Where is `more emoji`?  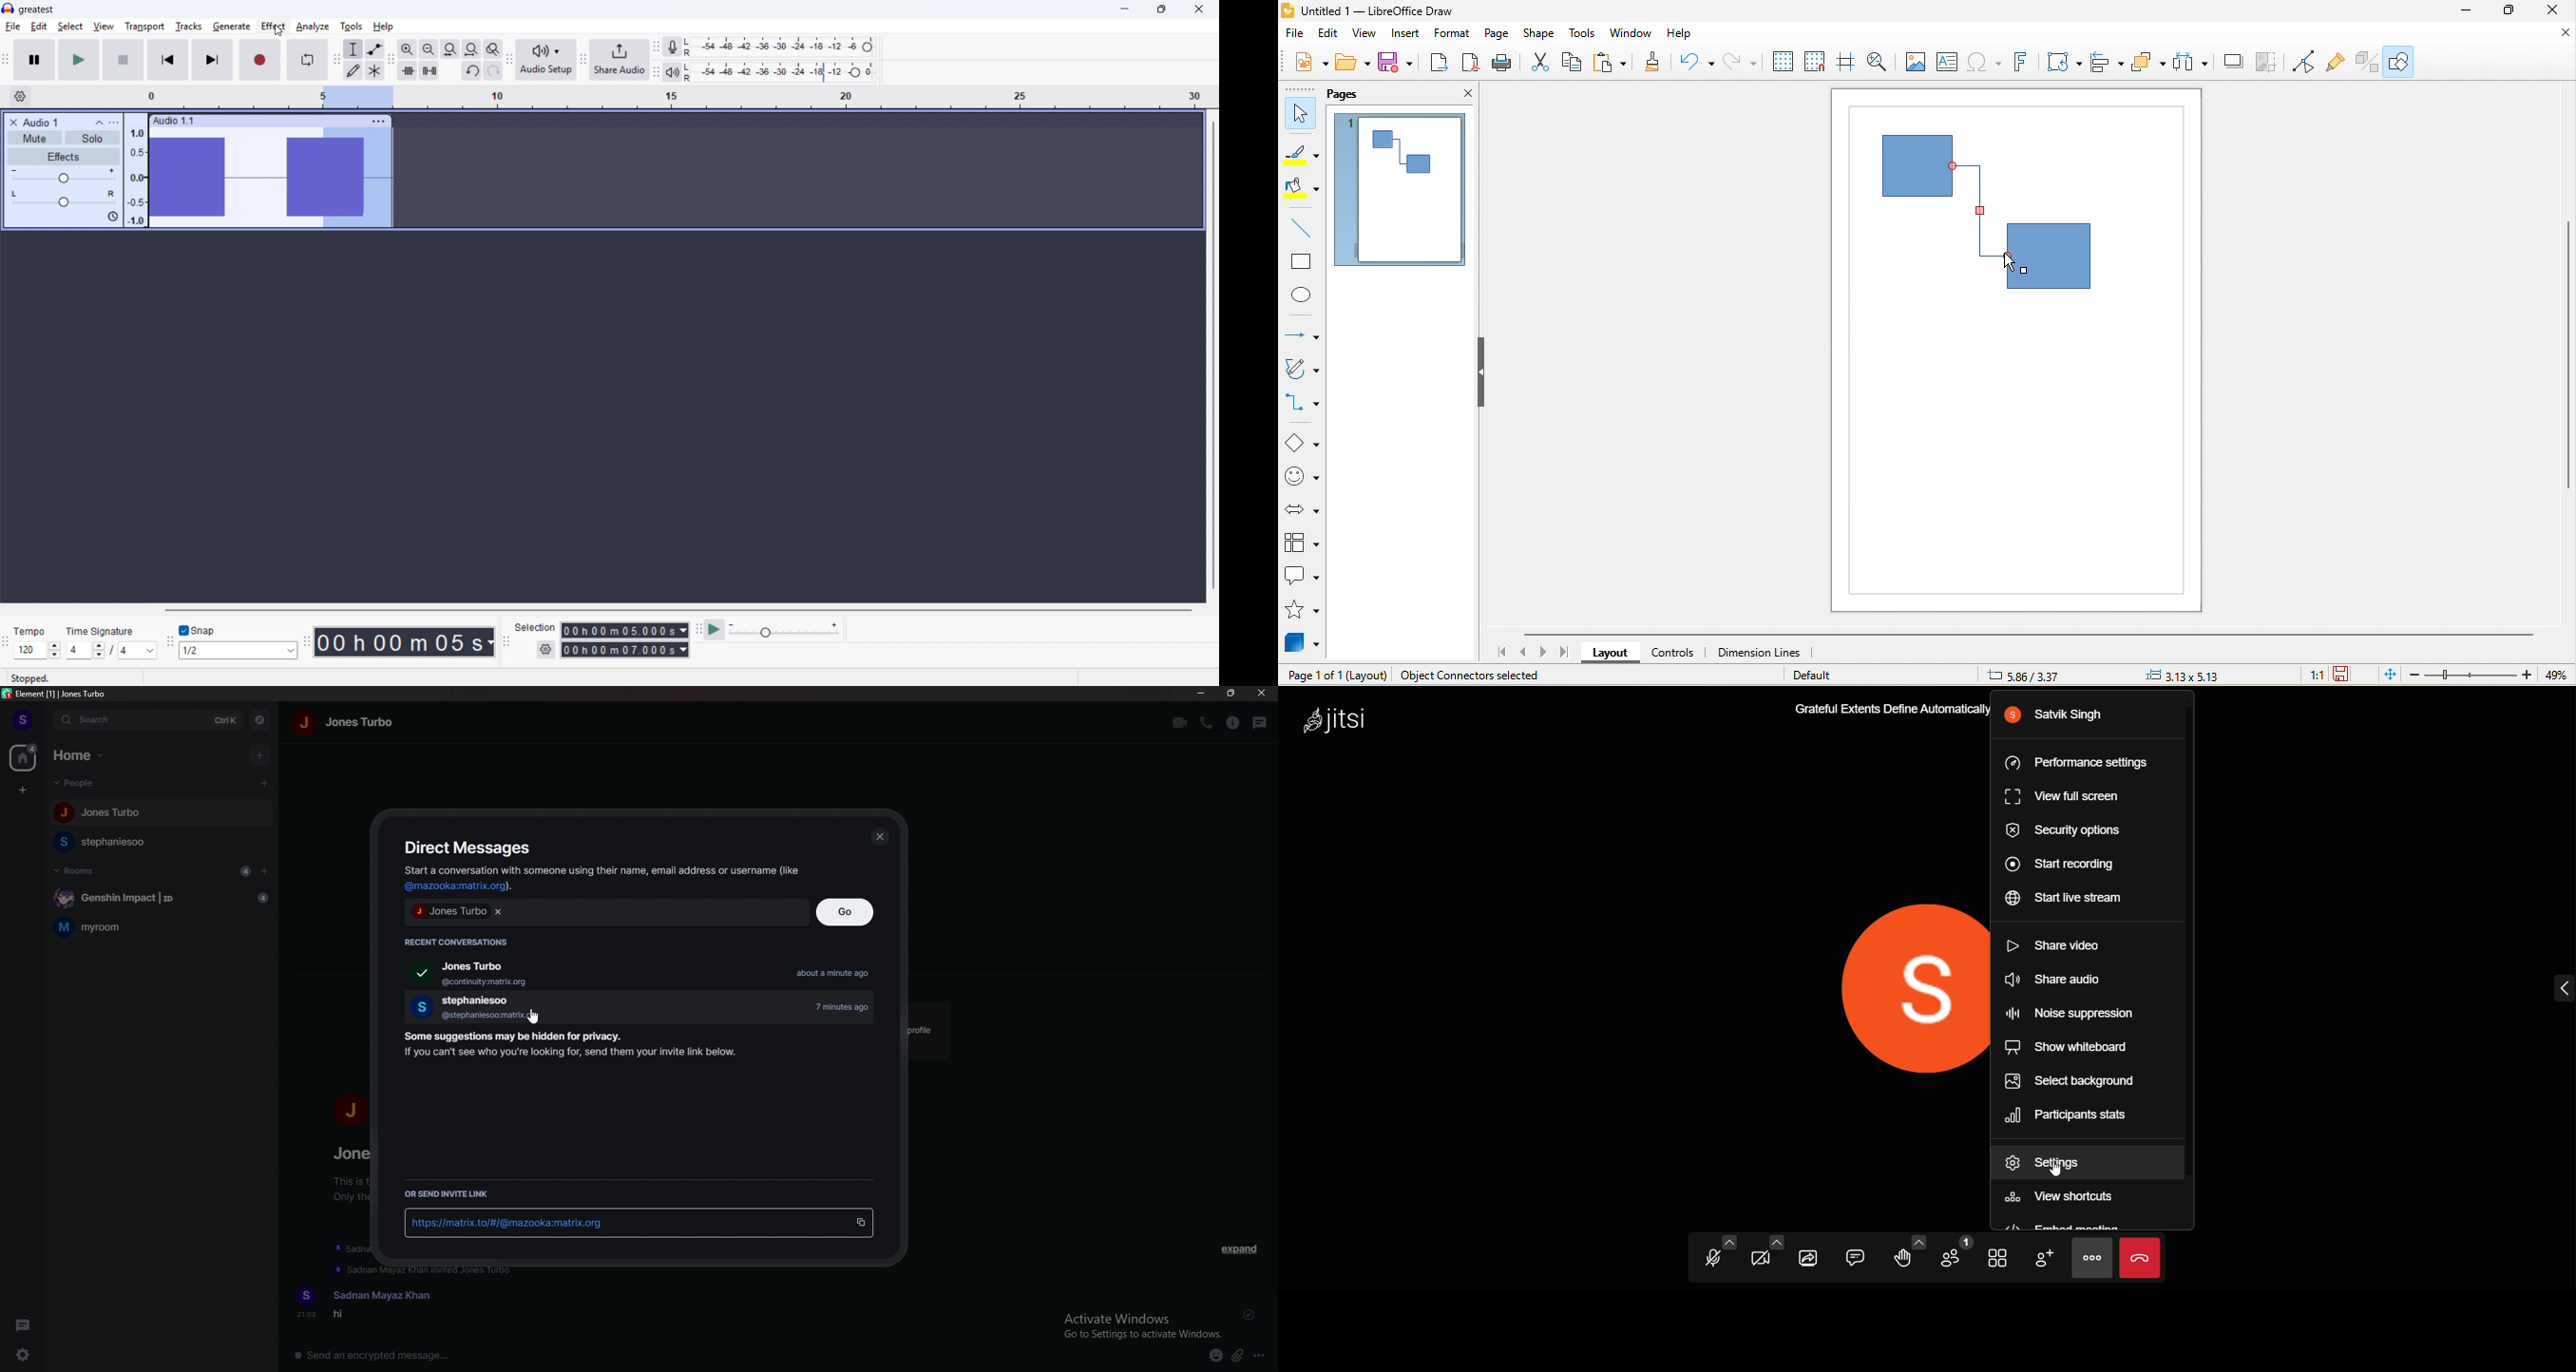
more emoji is located at coordinates (1918, 1241).